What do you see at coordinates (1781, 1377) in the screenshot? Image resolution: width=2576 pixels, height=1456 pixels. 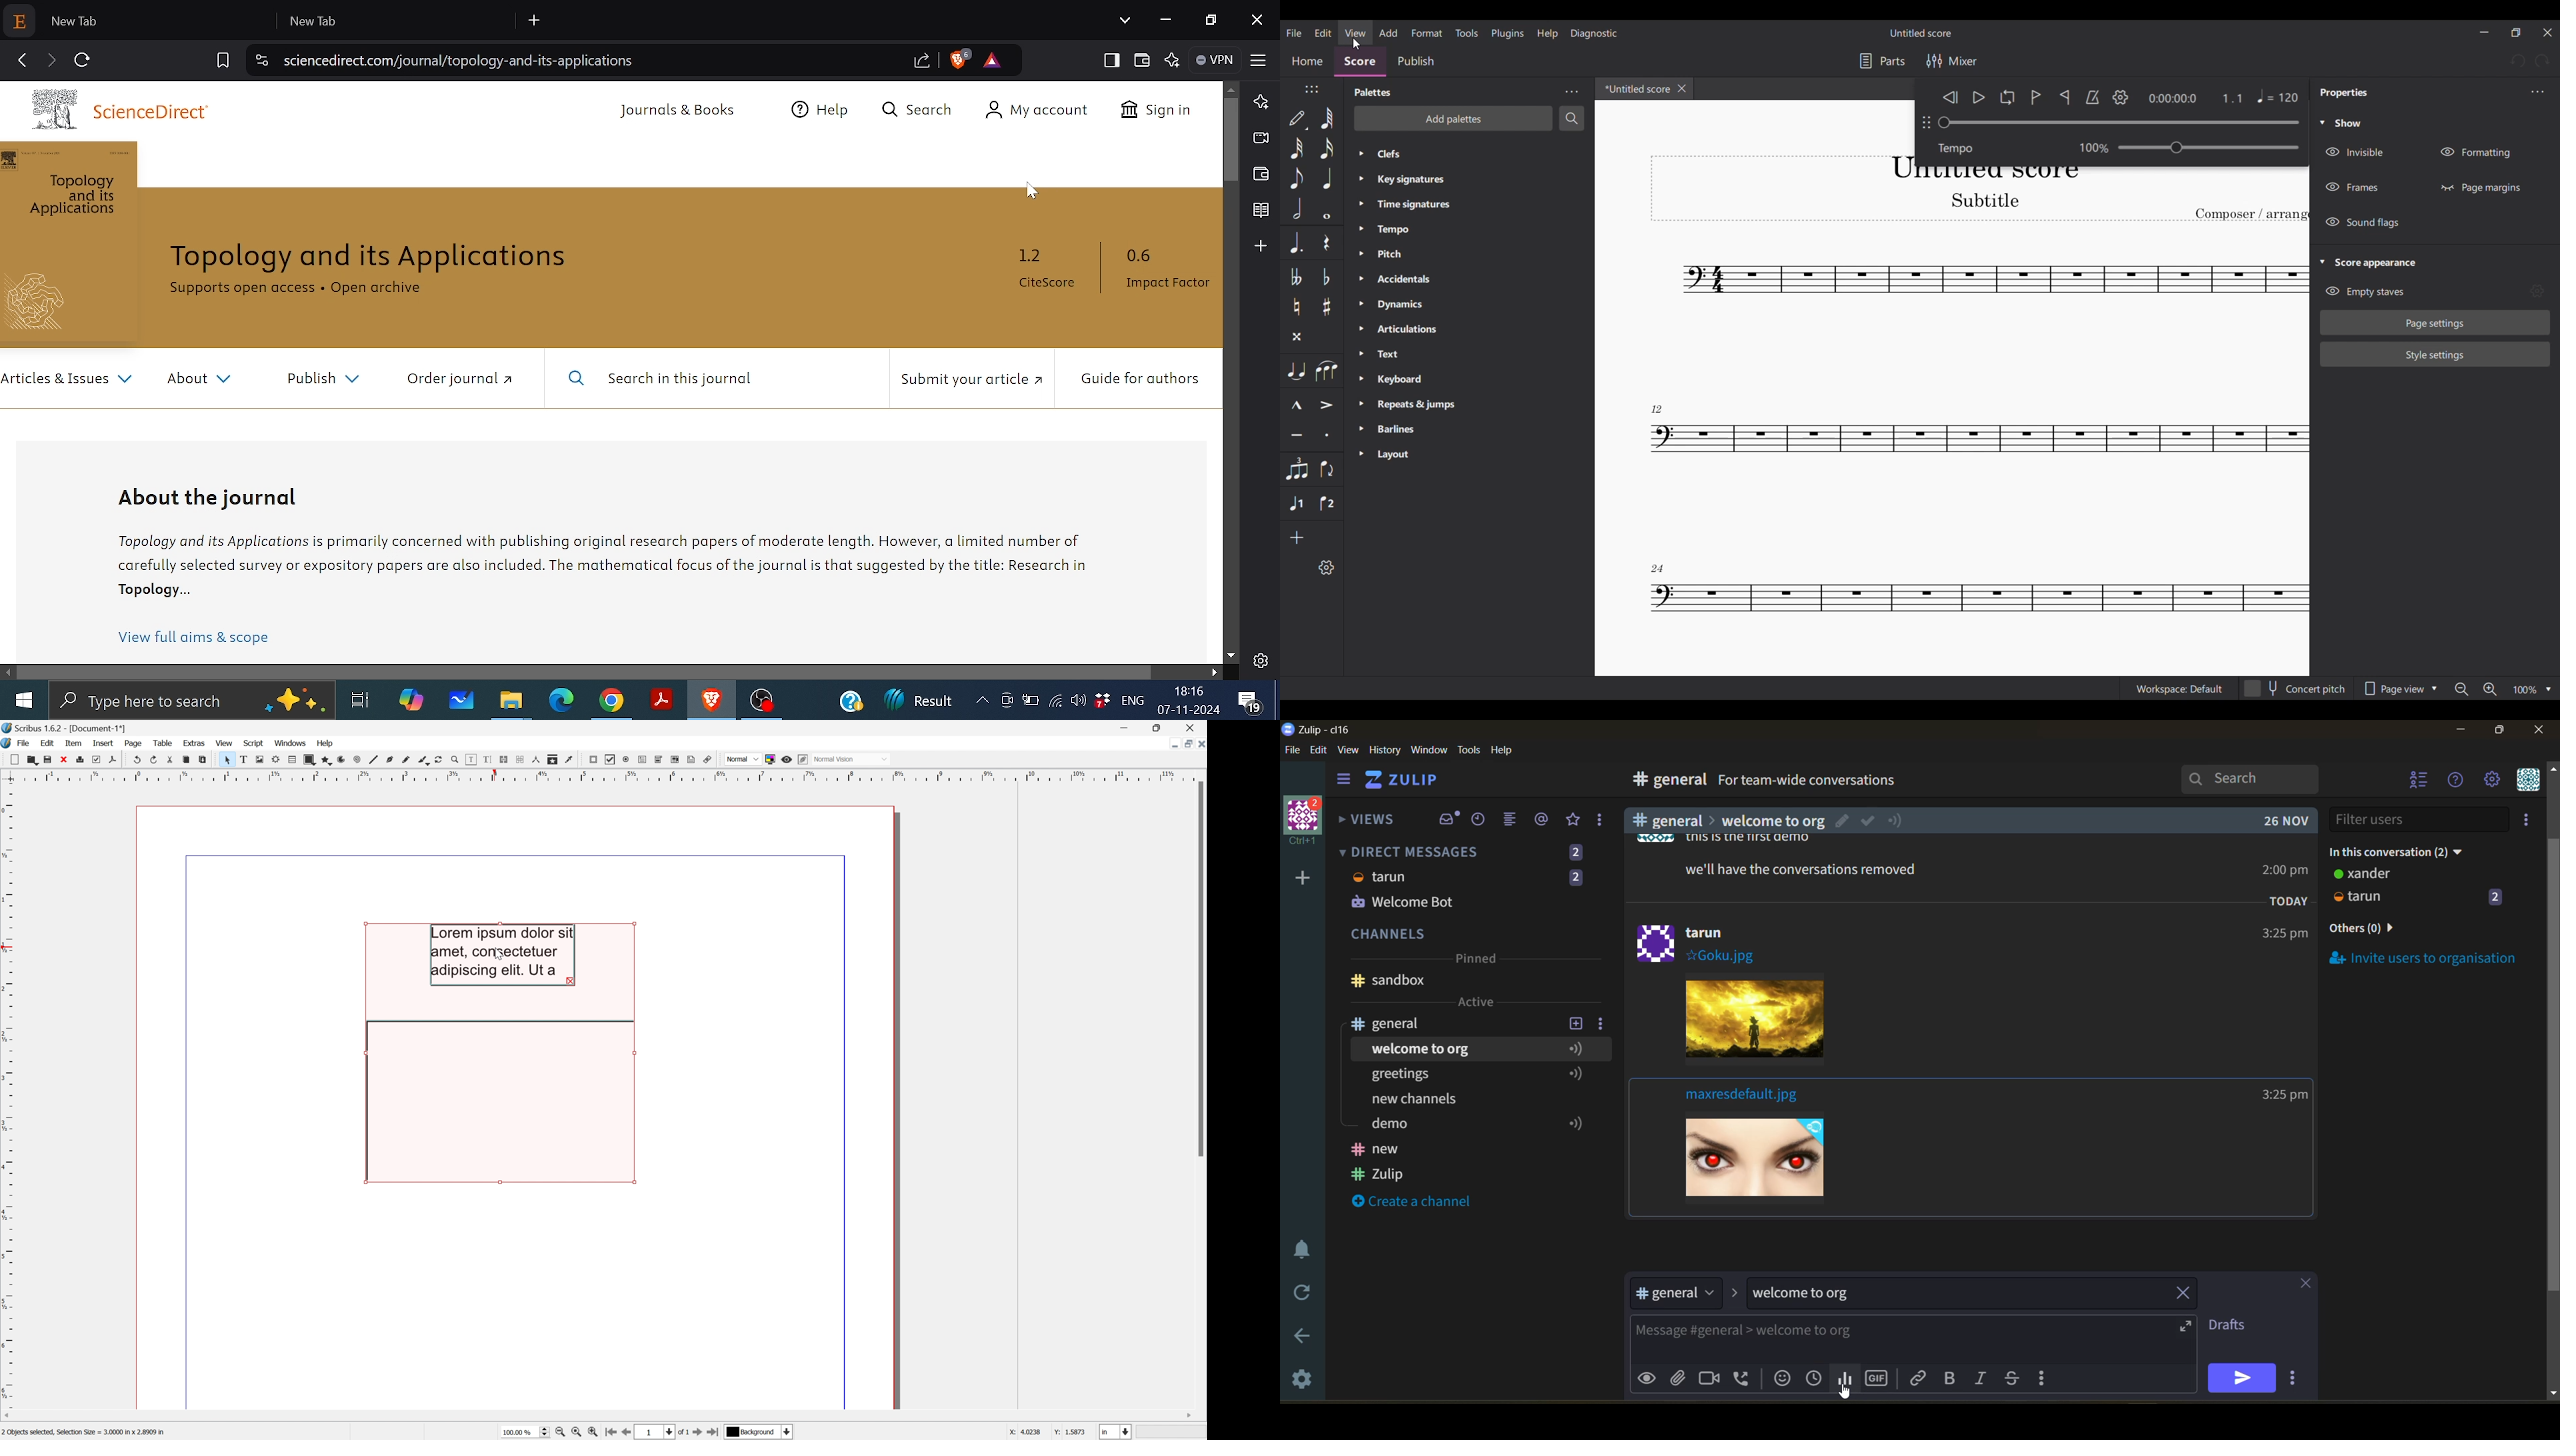 I see `add emoji` at bounding box center [1781, 1377].